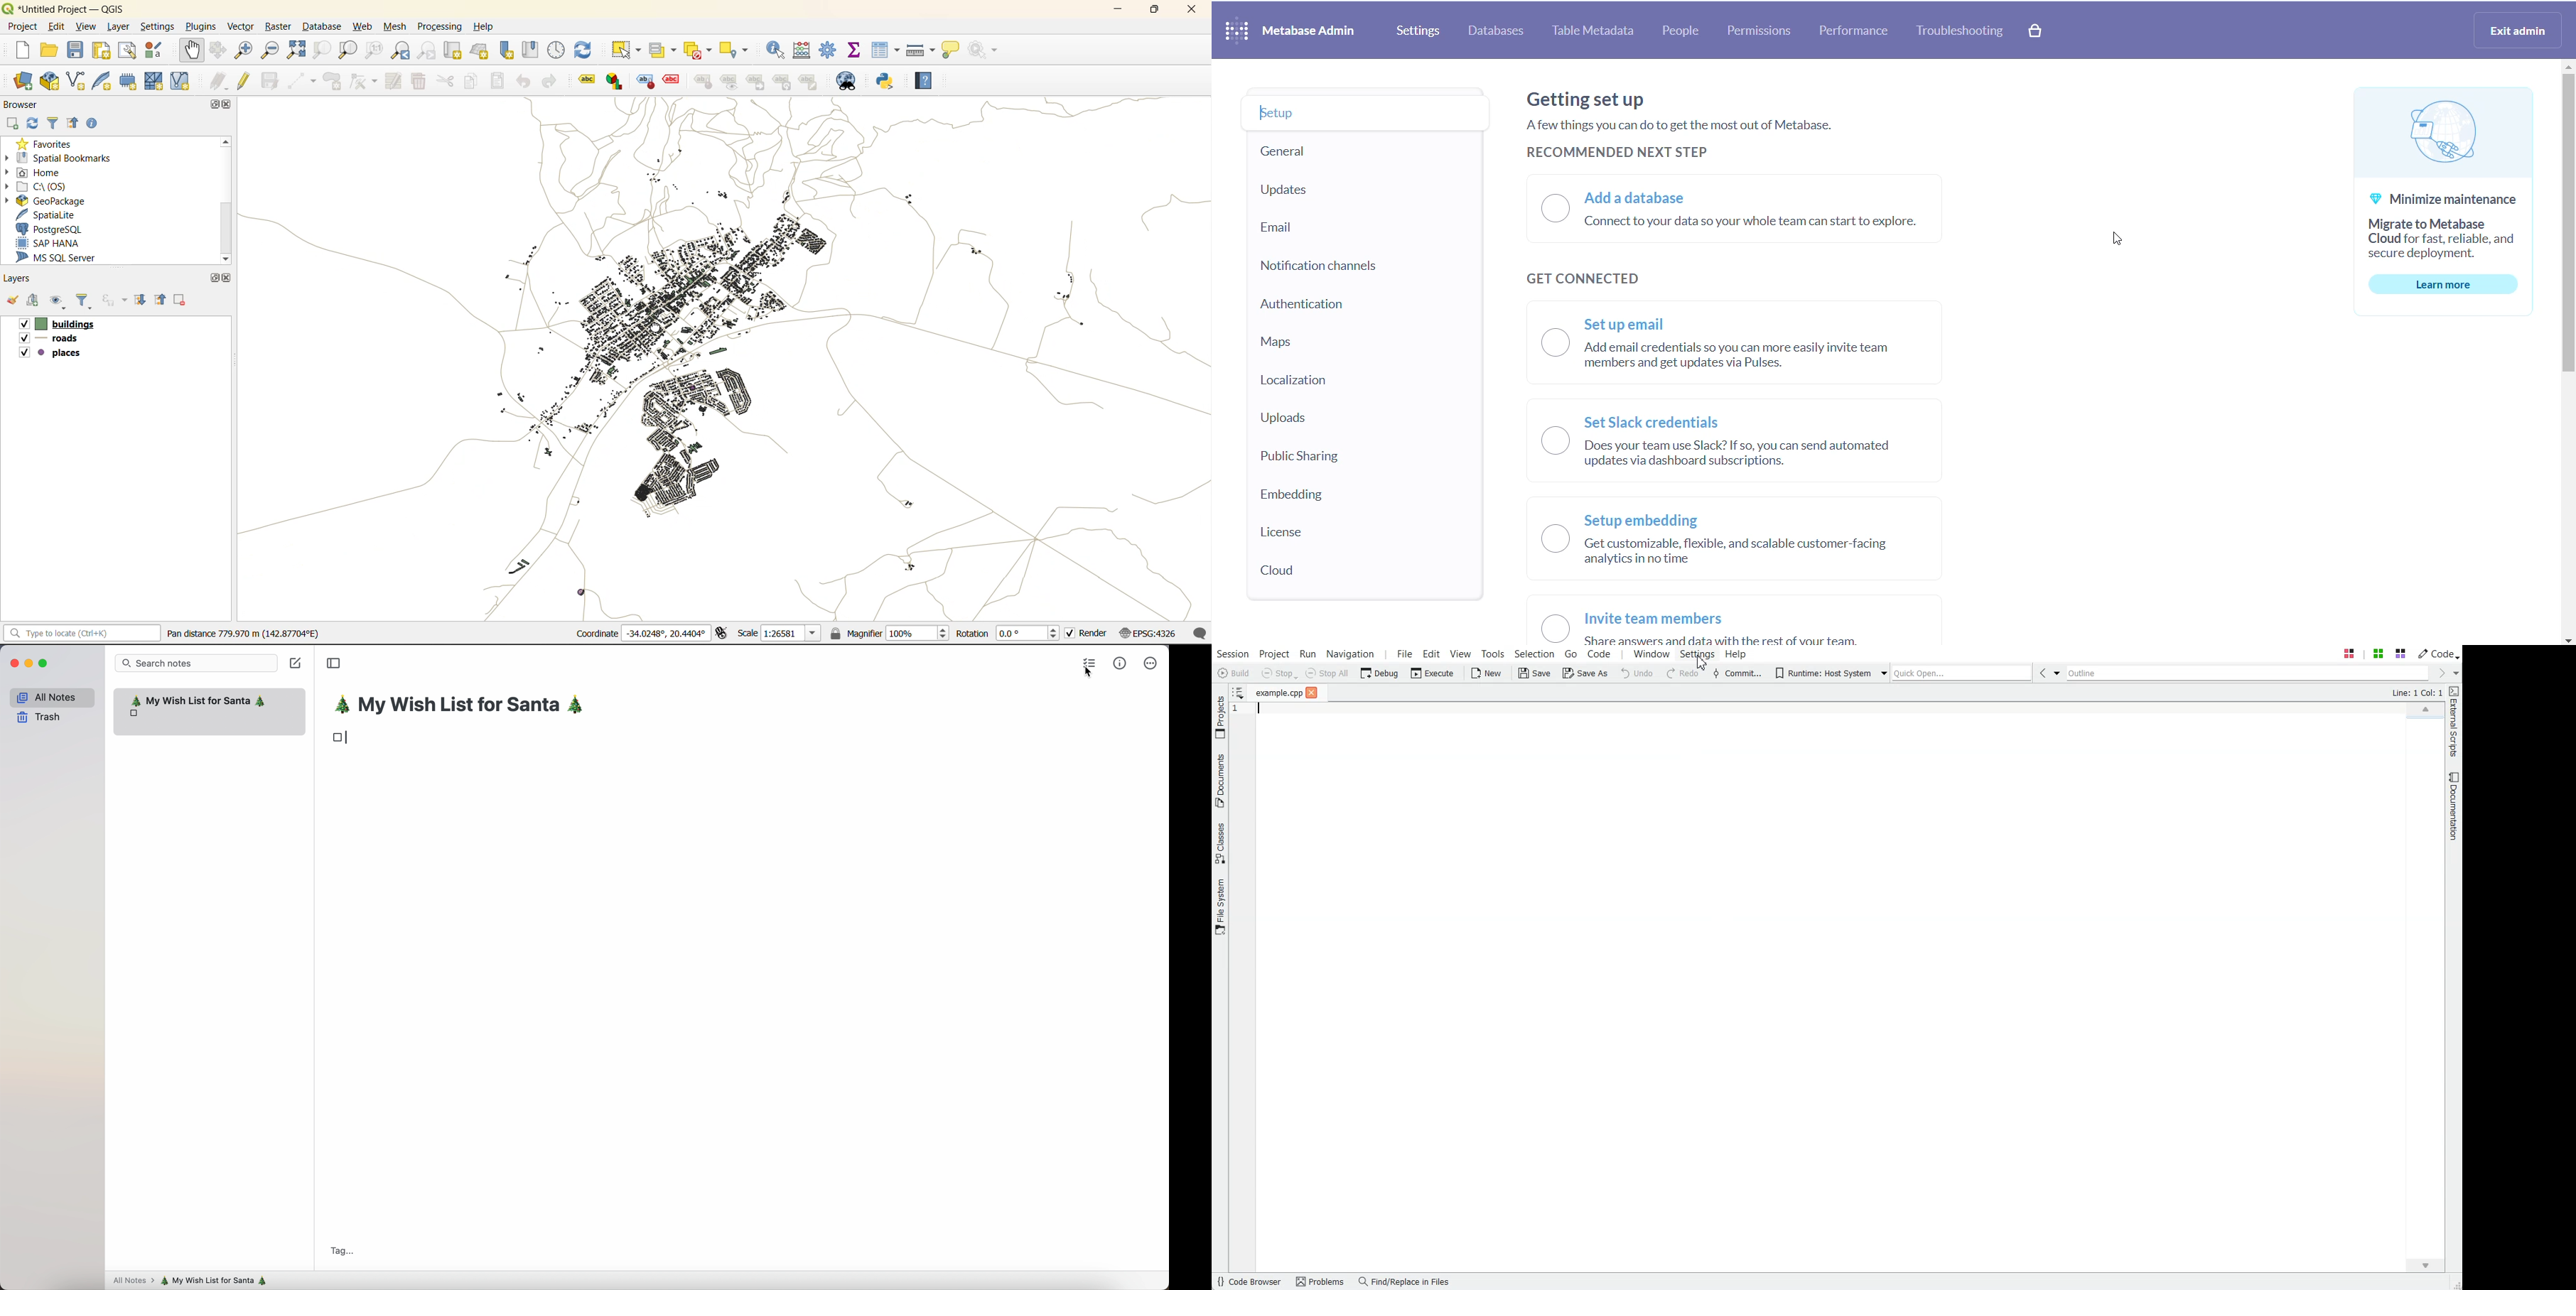 This screenshot has width=2576, height=1316. I want to click on select value, so click(664, 49).